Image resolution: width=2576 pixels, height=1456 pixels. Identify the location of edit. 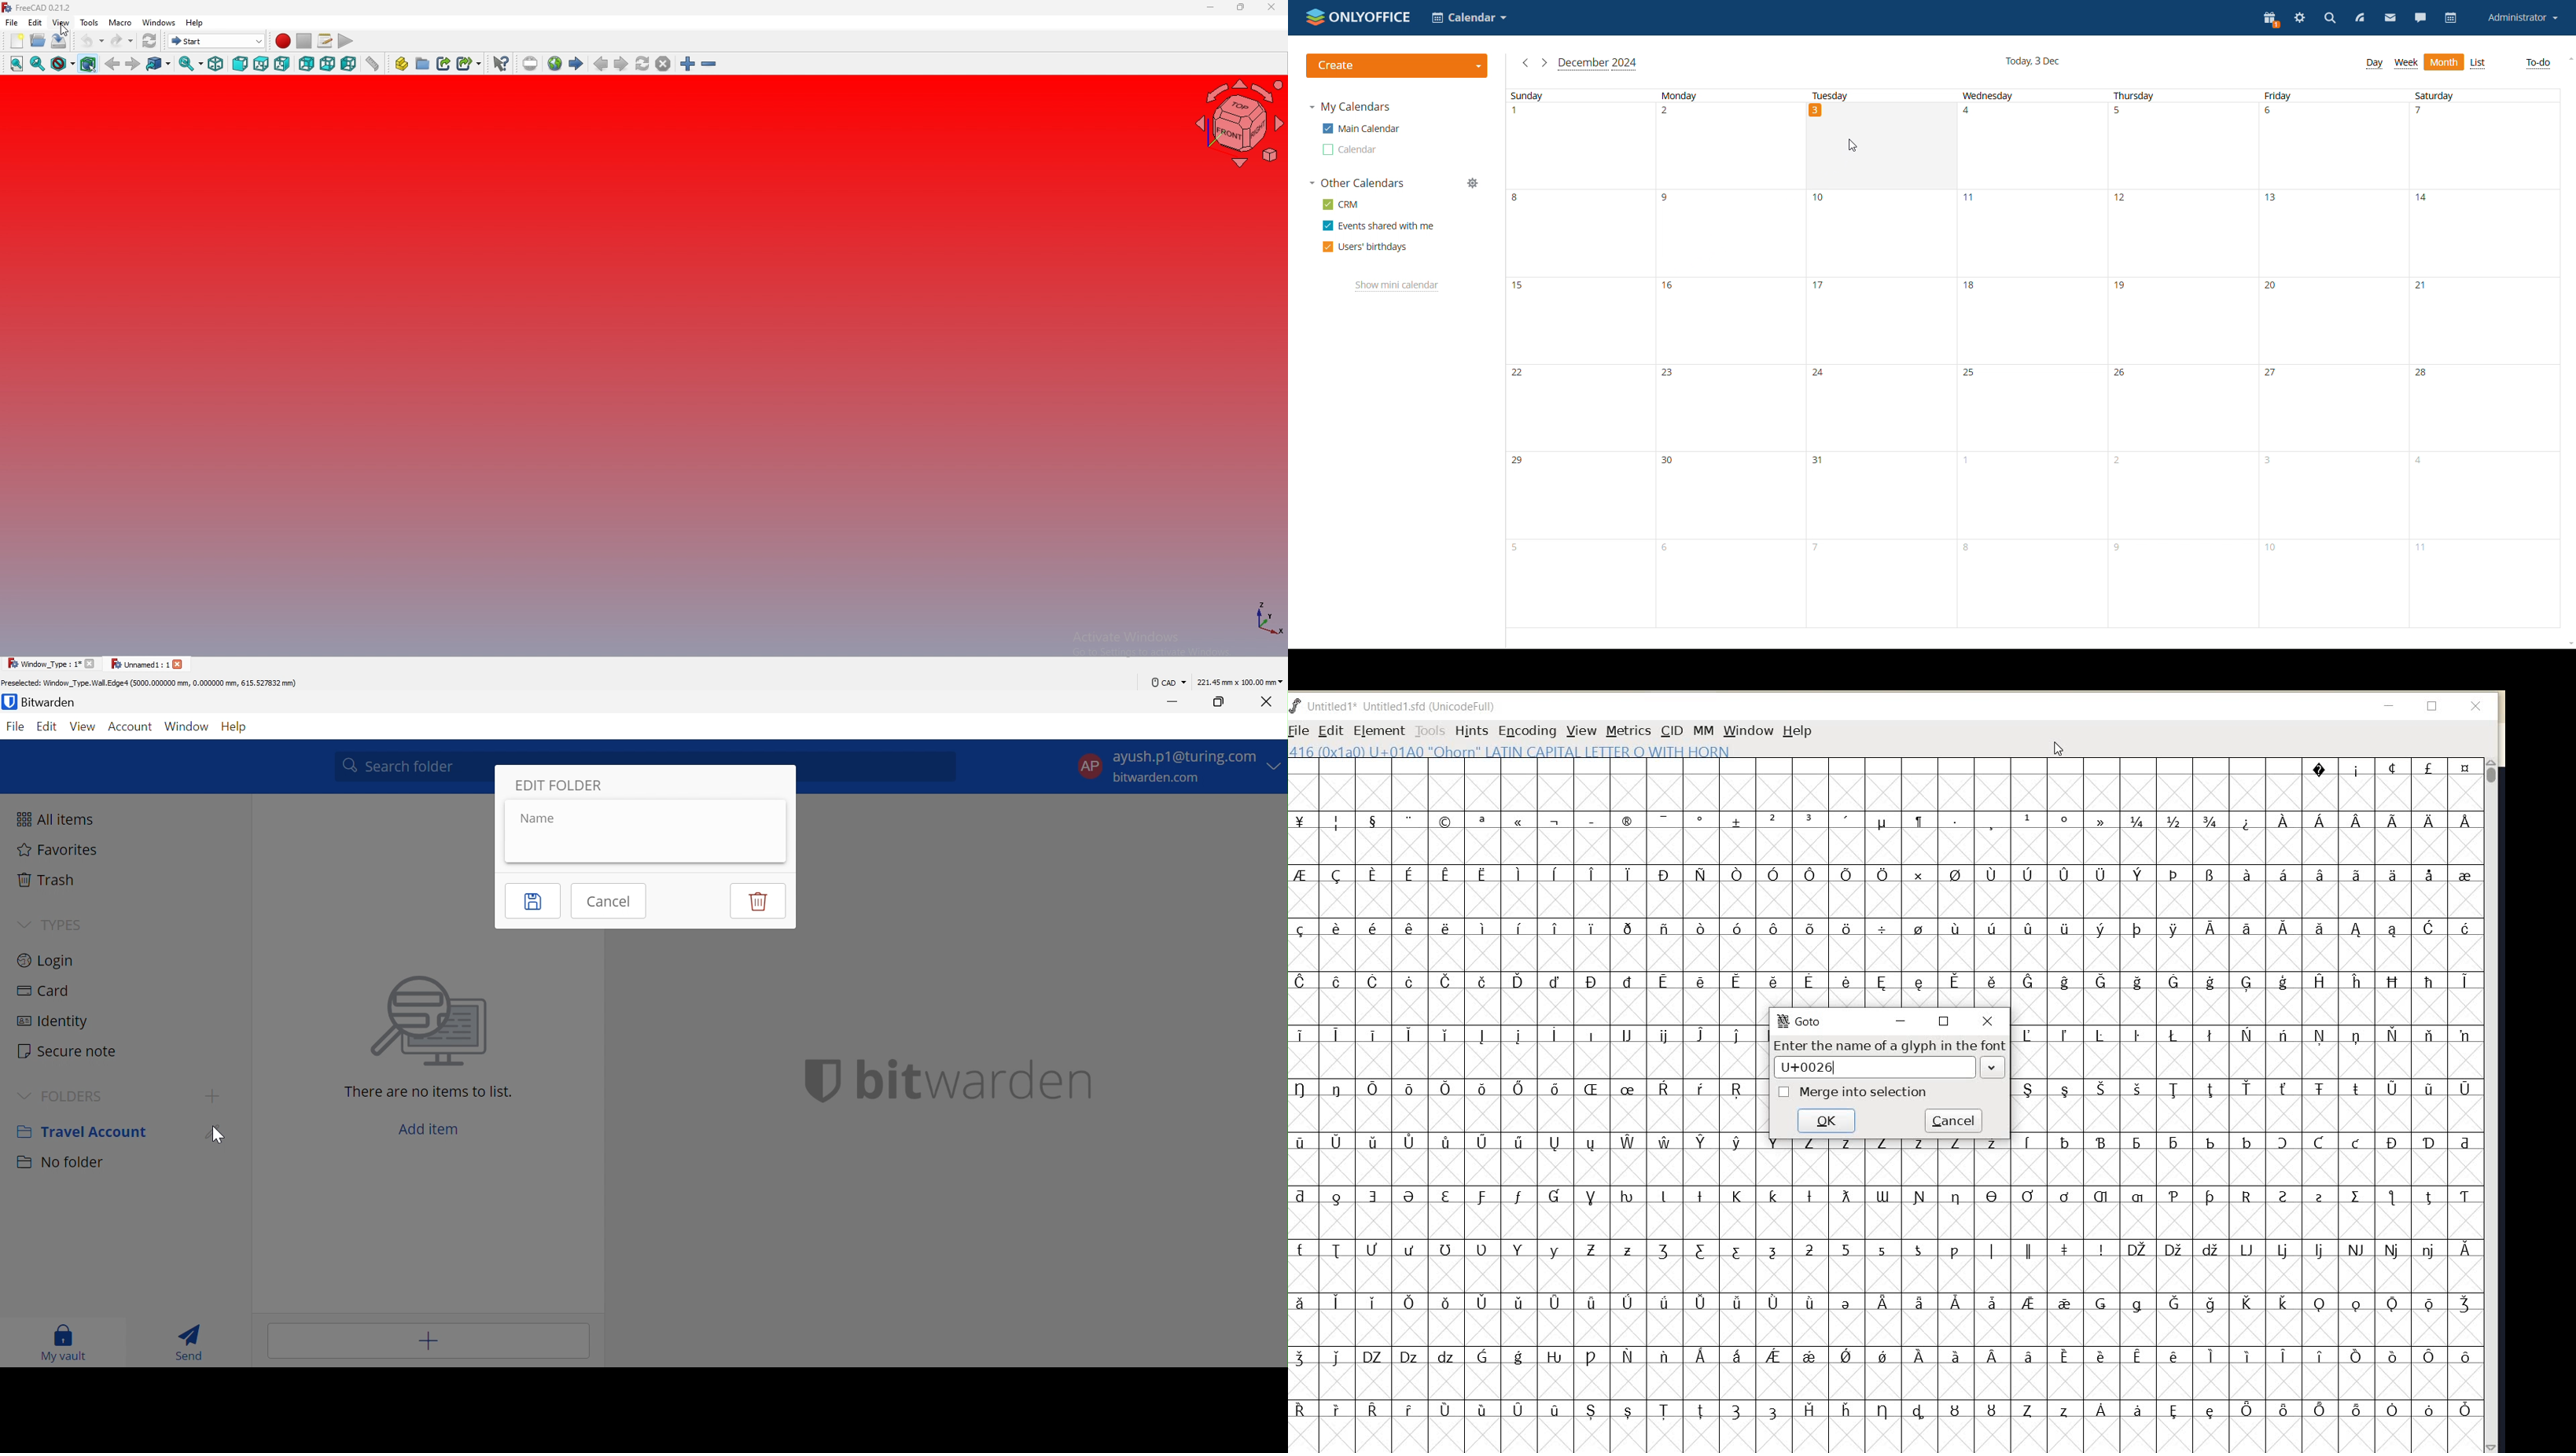
(36, 22).